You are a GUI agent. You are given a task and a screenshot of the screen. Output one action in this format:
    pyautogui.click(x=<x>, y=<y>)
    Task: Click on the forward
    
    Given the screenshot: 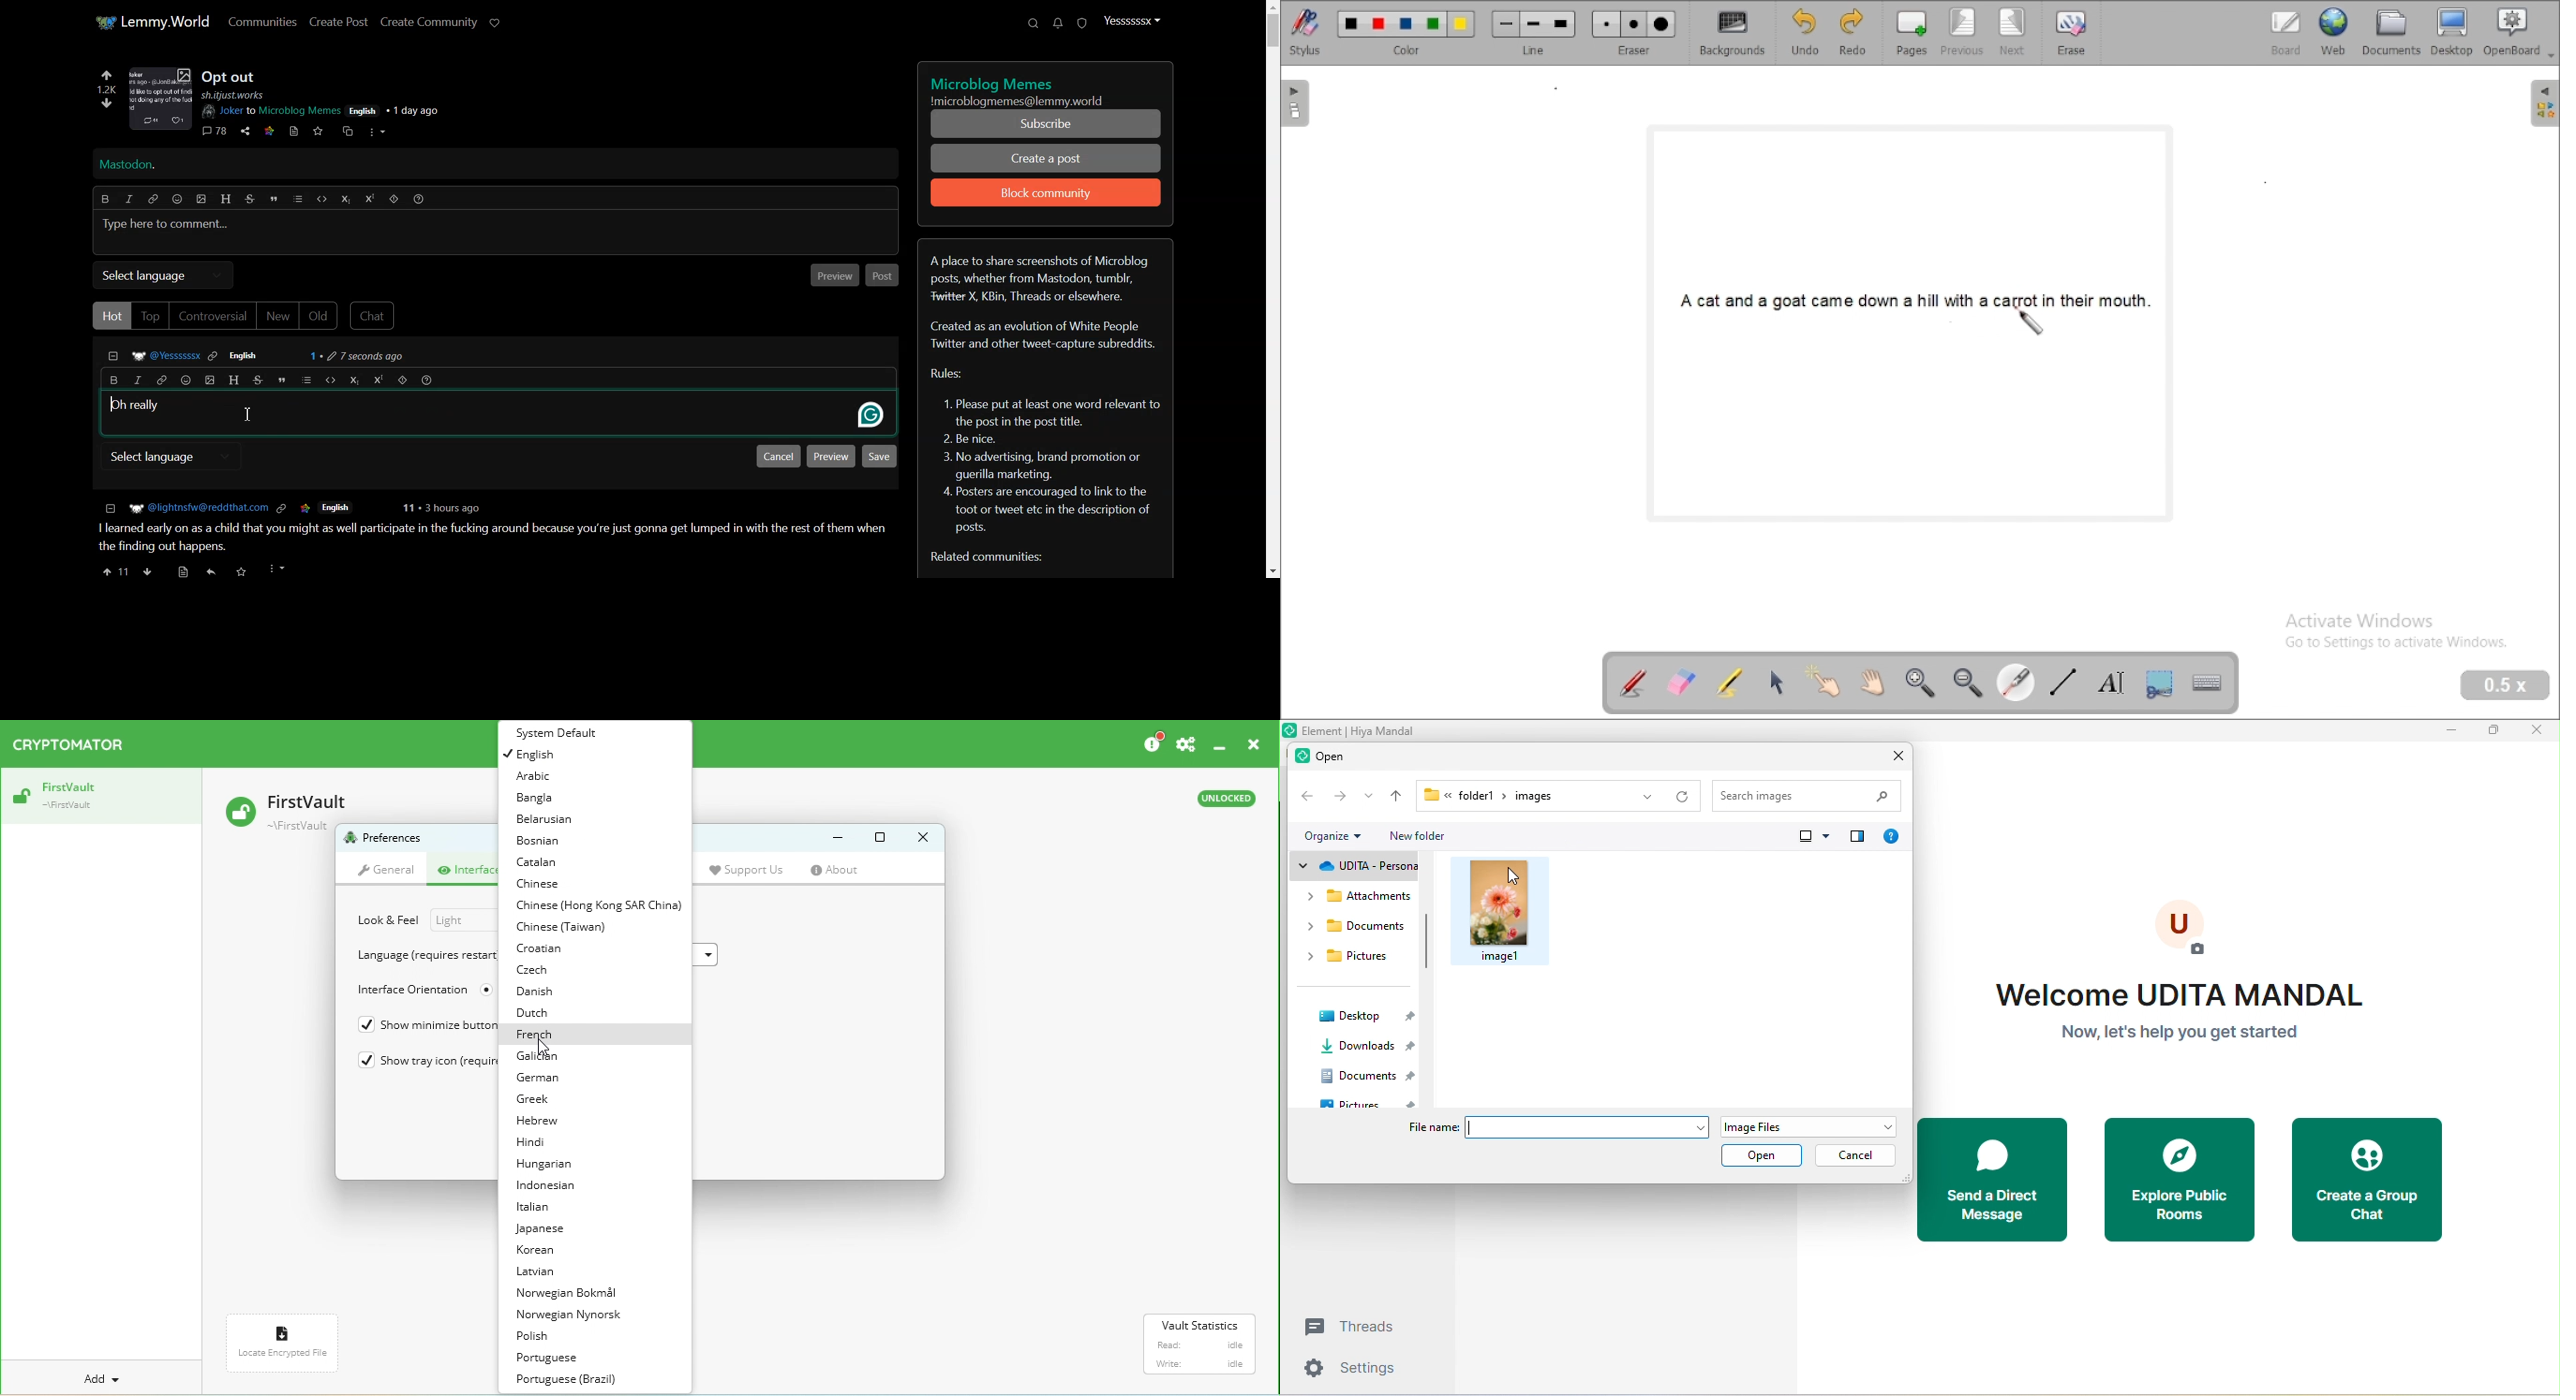 What is the action you would take?
    pyautogui.click(x=1339, y=798)
    